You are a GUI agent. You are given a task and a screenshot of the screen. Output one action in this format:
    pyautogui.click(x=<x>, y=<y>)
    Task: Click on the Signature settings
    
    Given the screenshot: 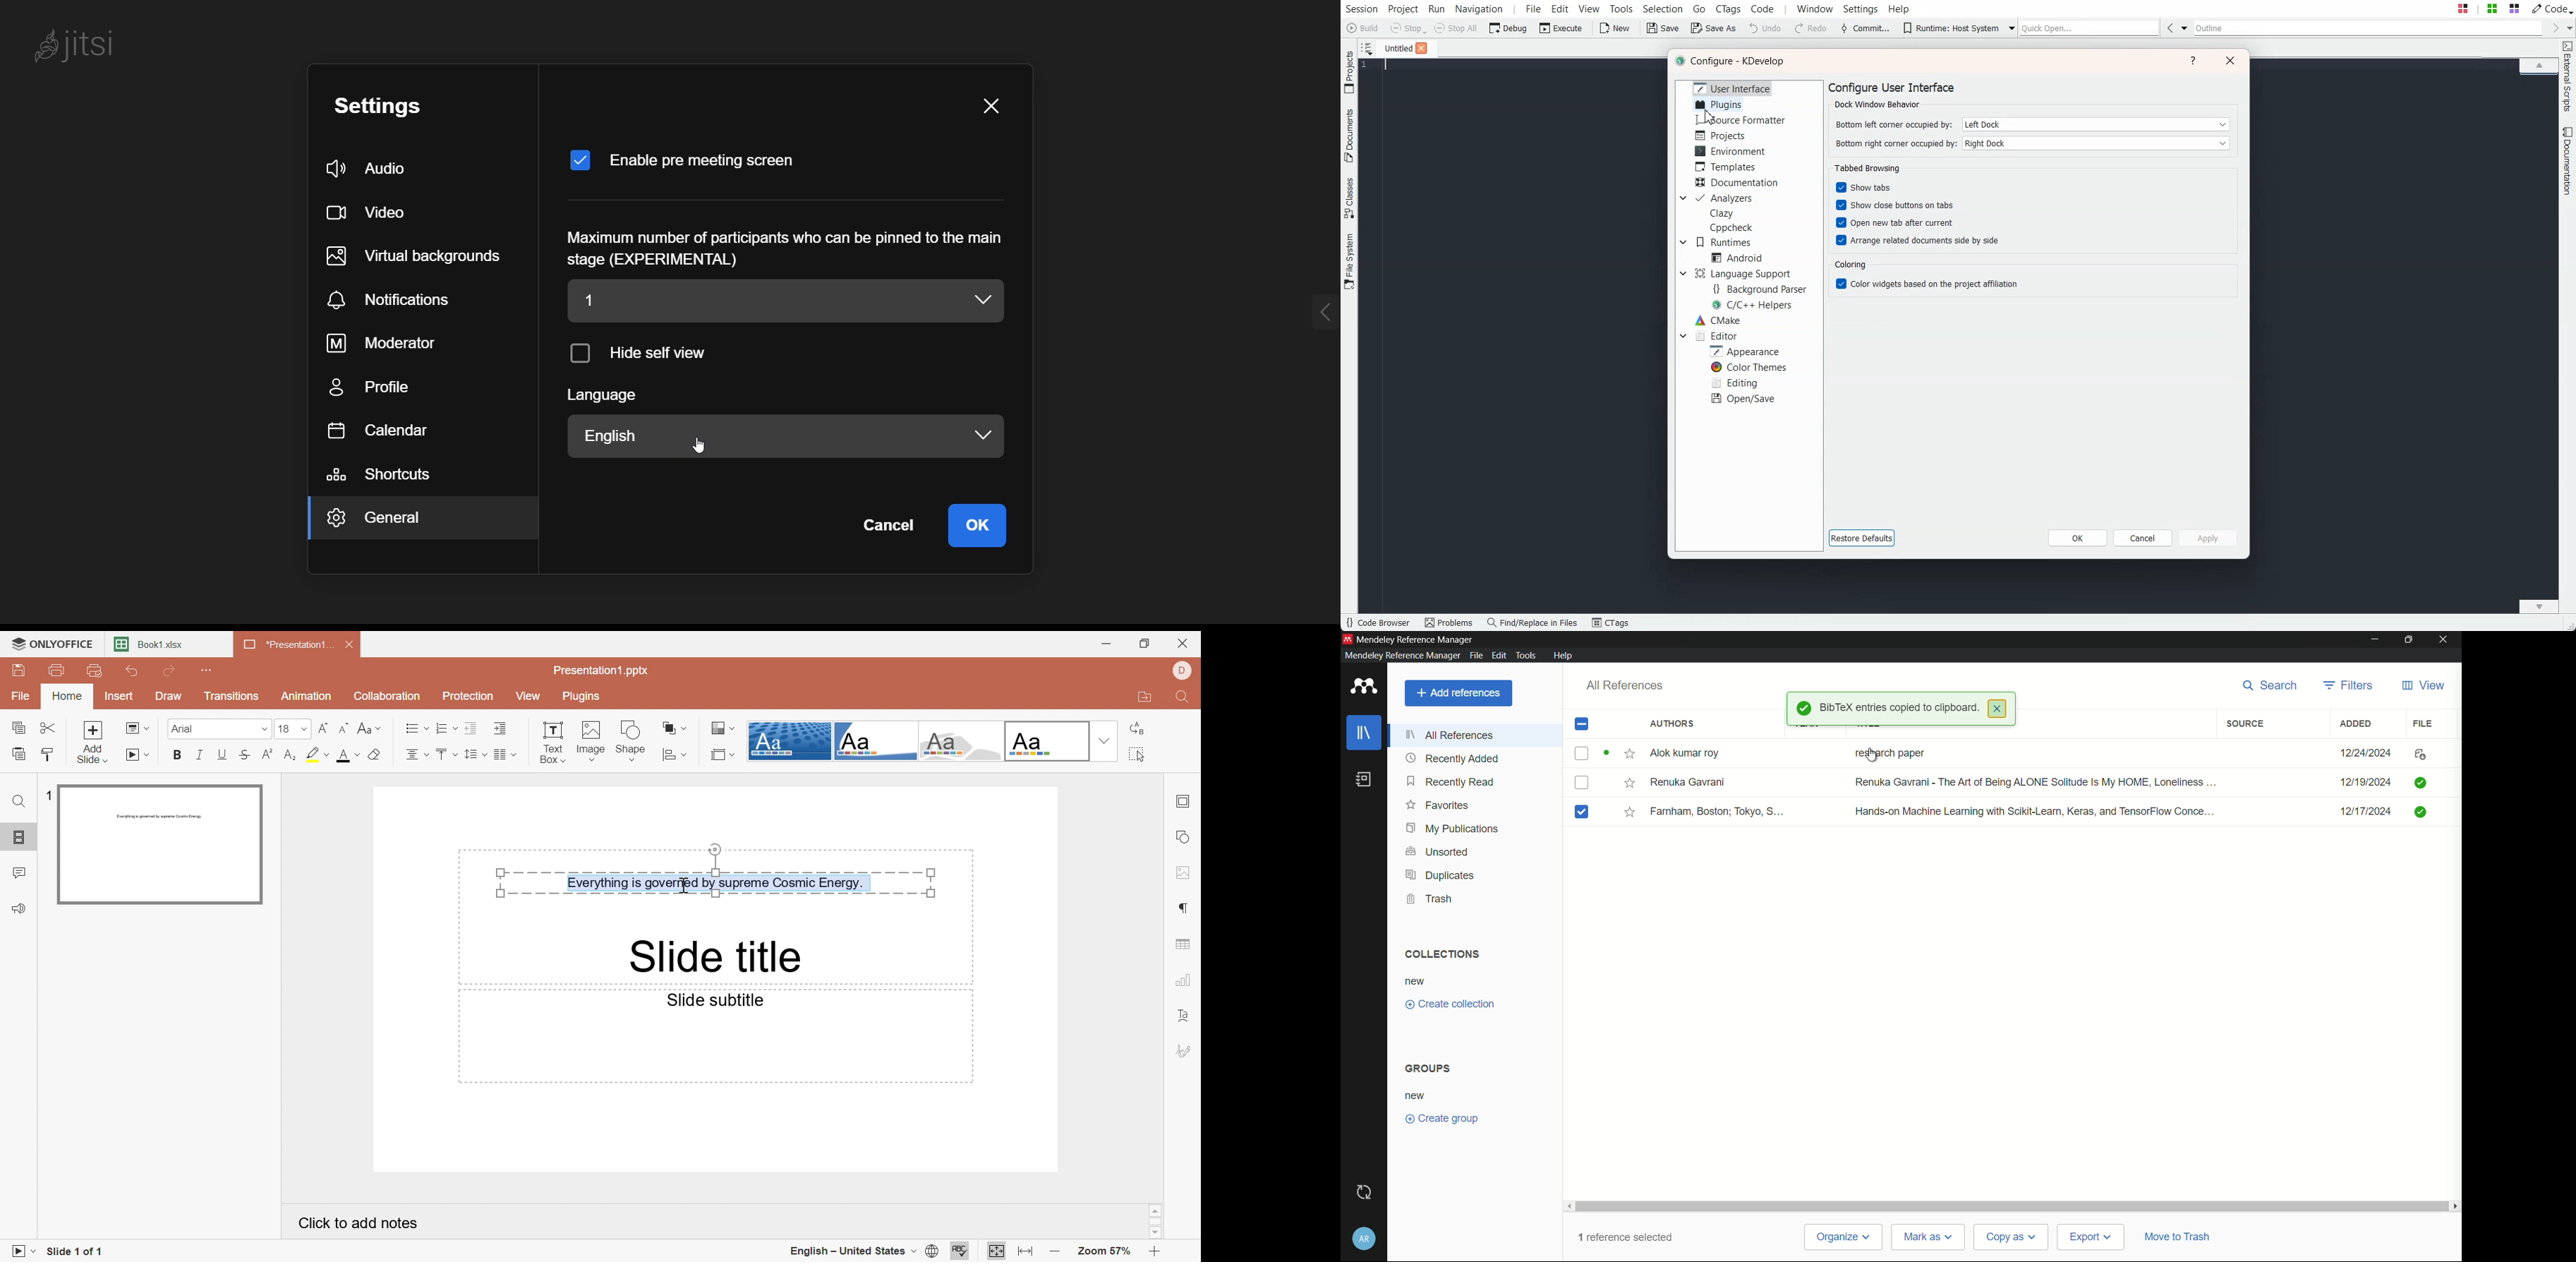 What is the action you would take?
    pyautogui.click(x=1186, y=1050)
    